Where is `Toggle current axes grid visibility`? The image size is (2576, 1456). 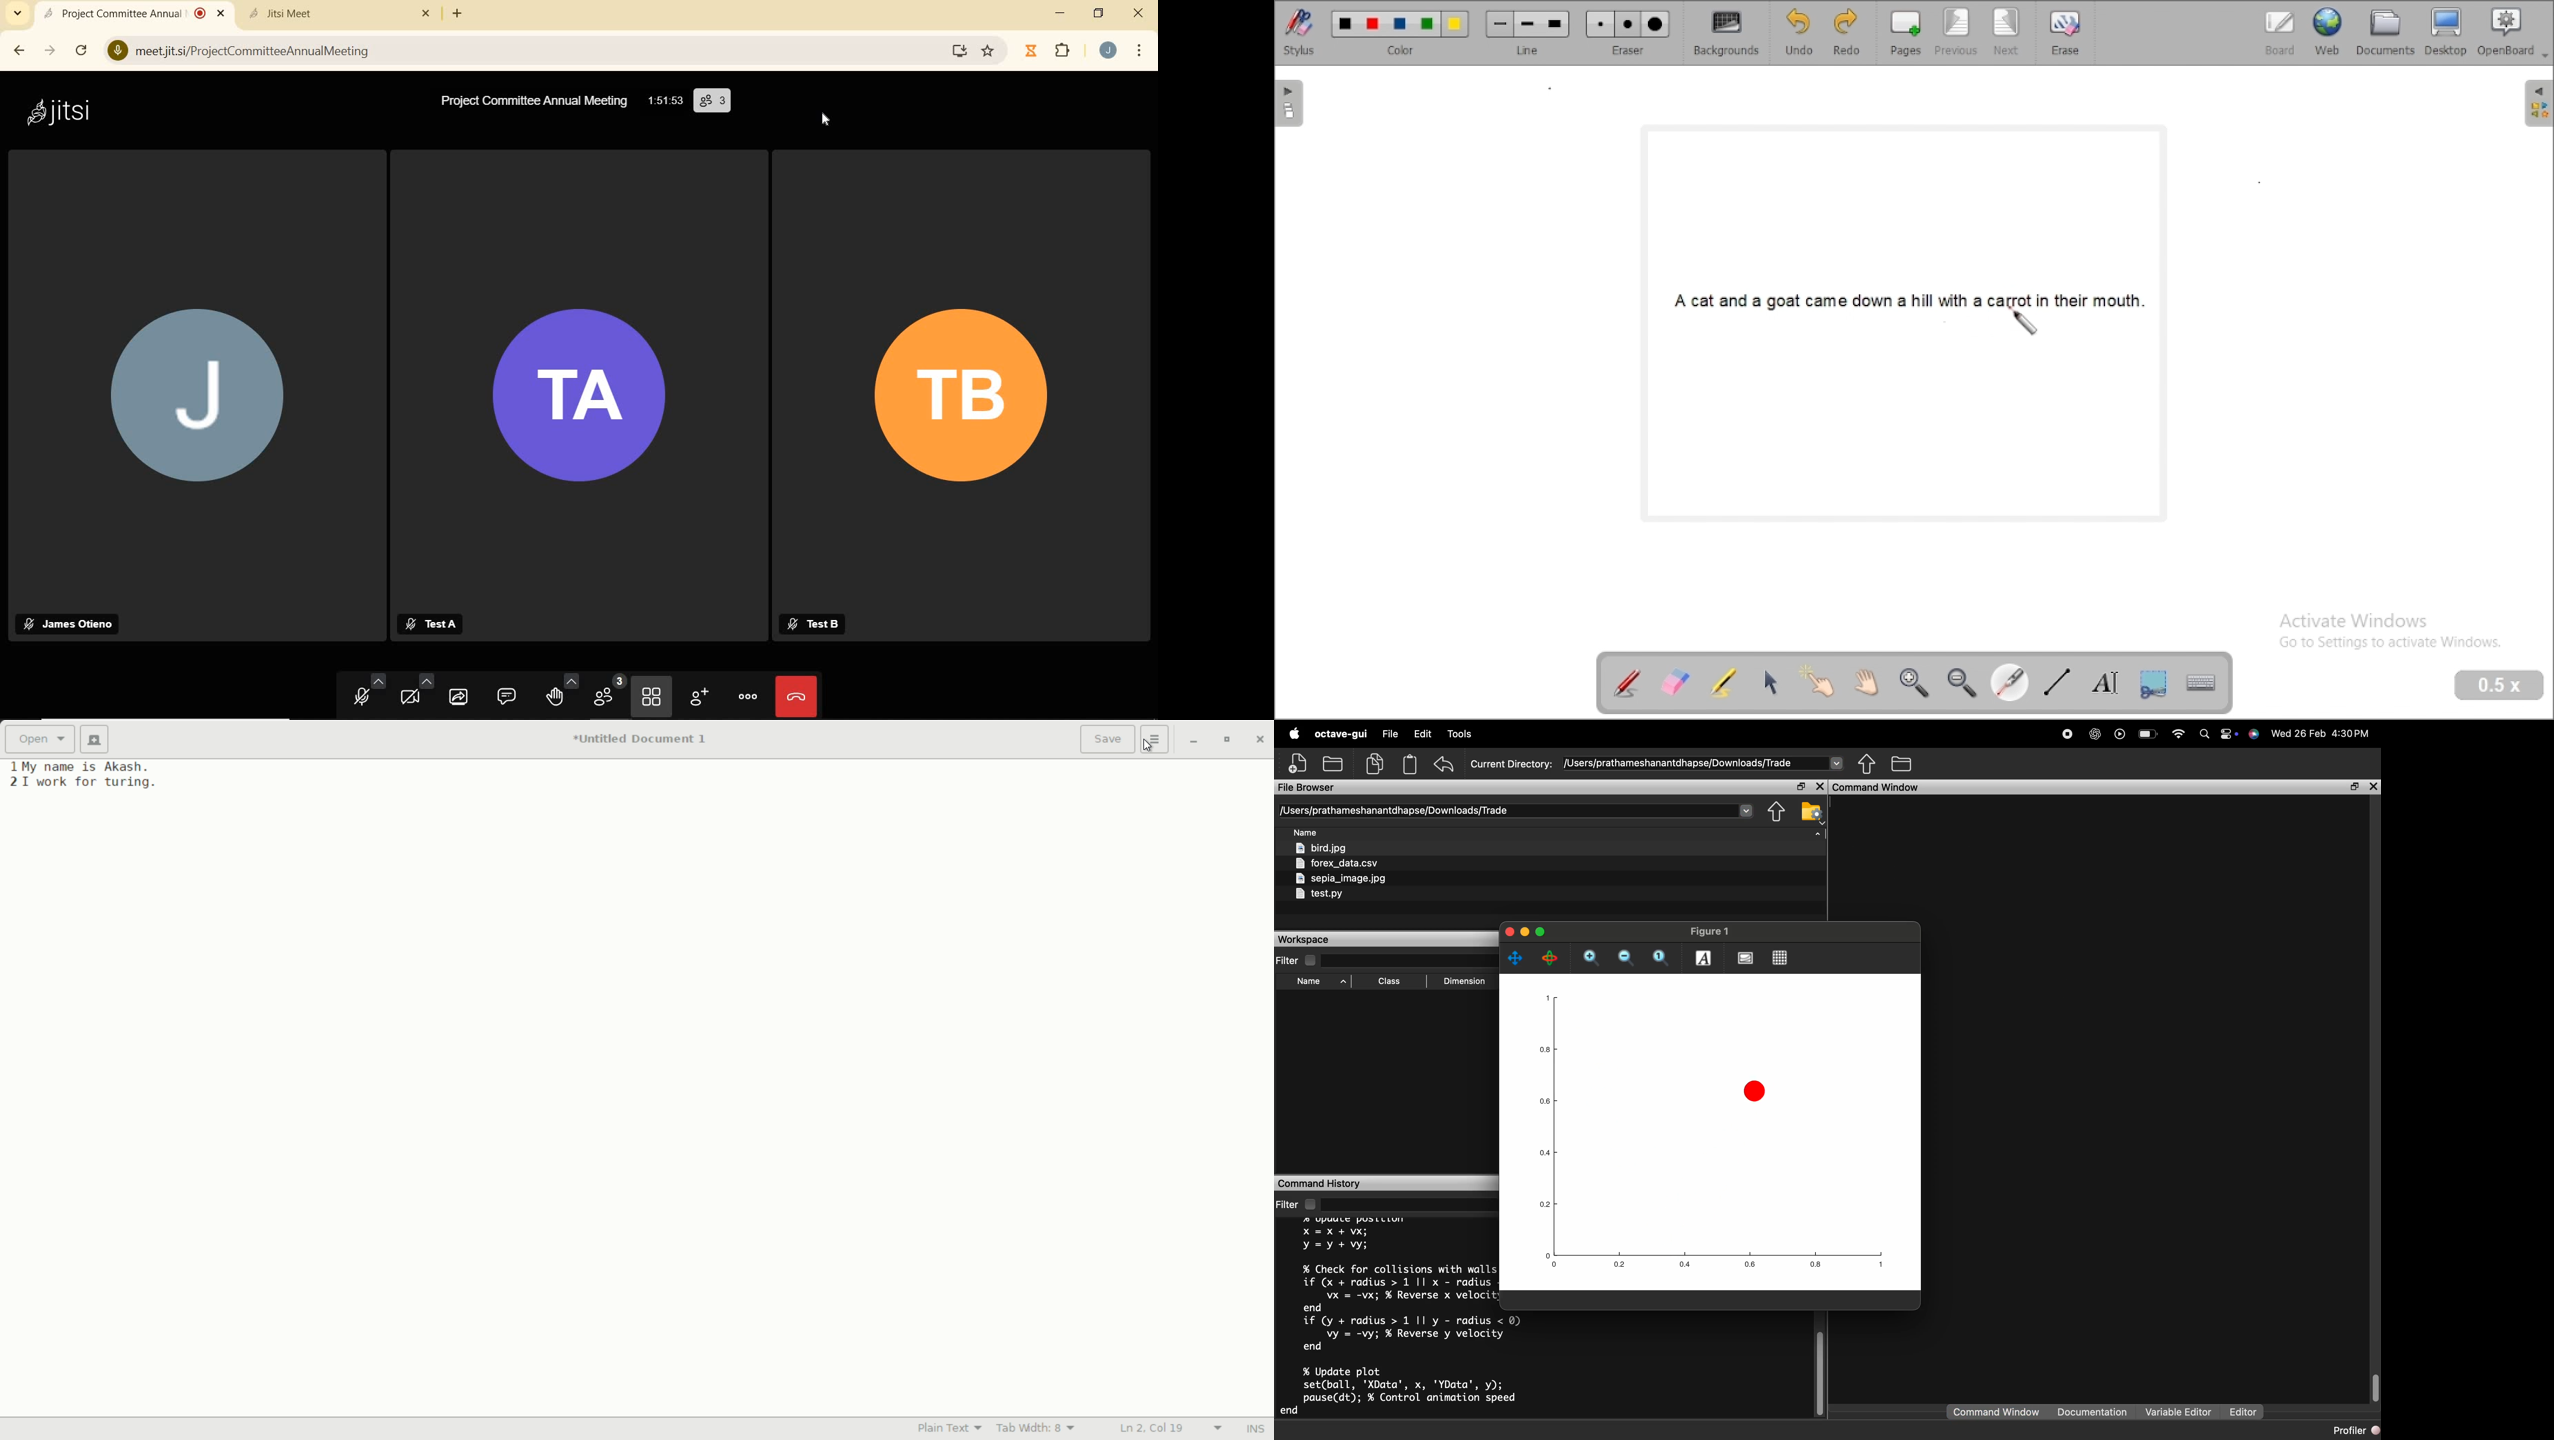 Toggle current axes grid visibility is located at coordinates (1781, 958).